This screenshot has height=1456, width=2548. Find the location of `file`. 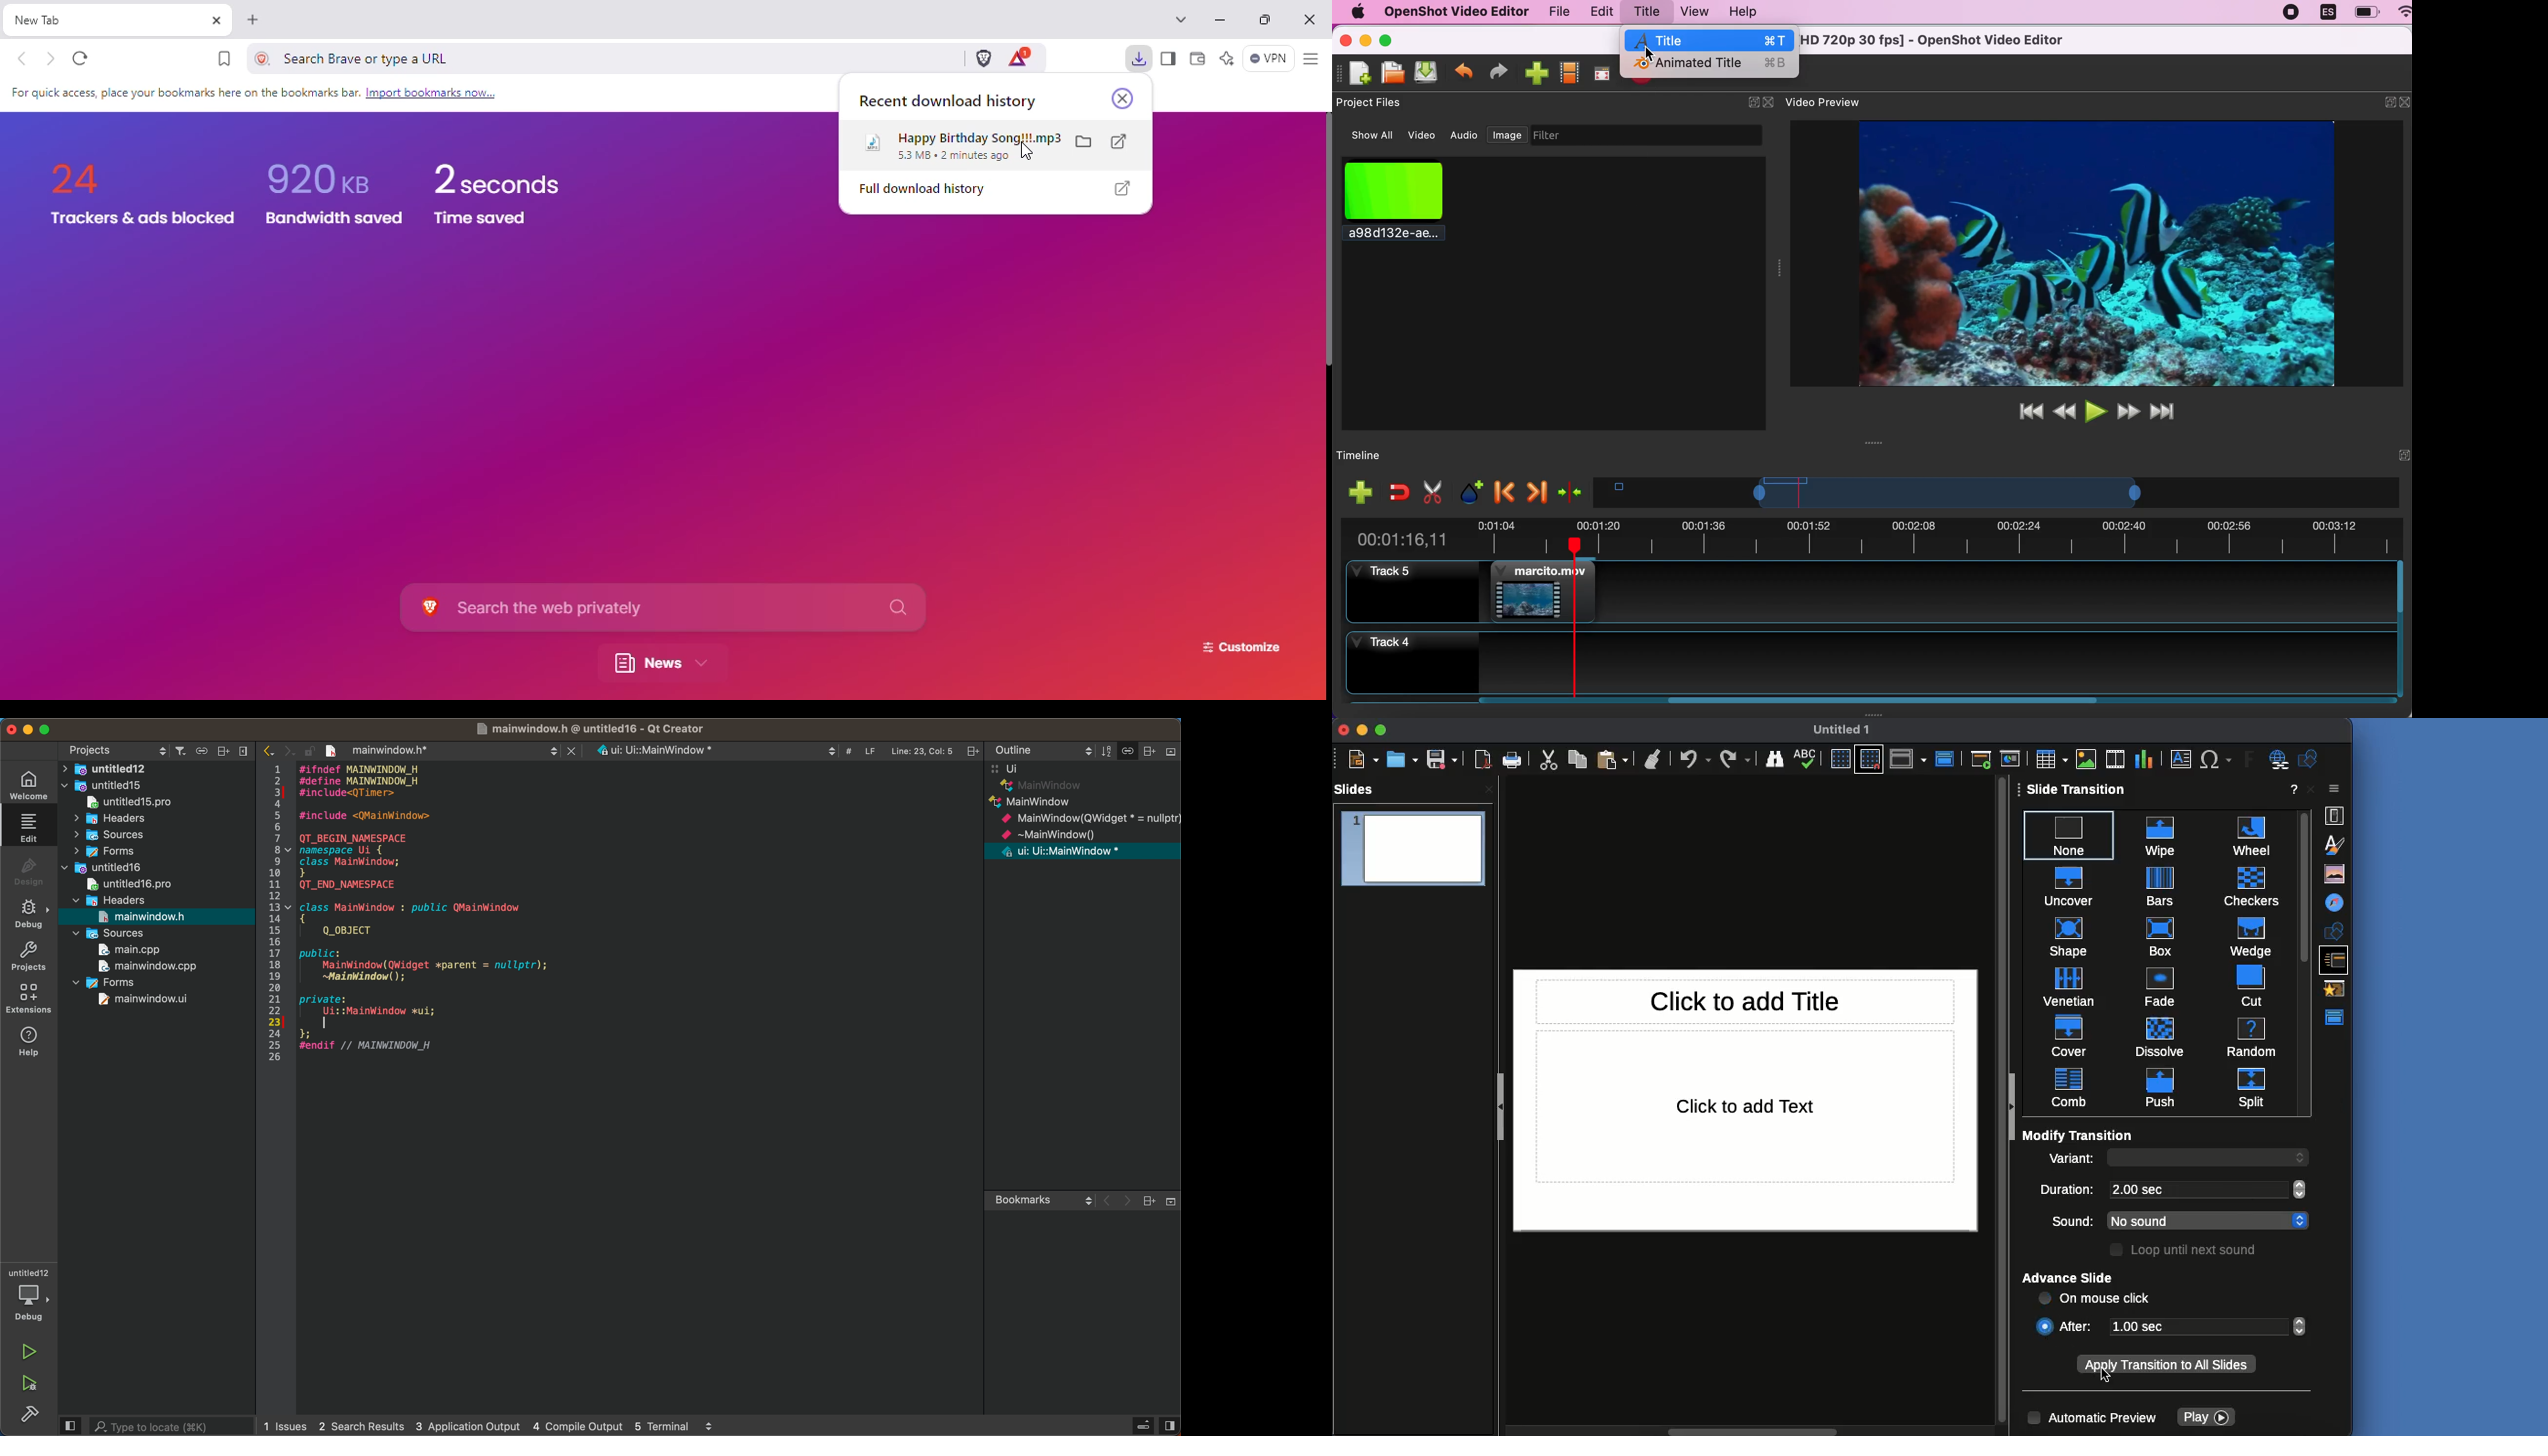

file is located at coordinates (1553, 11).